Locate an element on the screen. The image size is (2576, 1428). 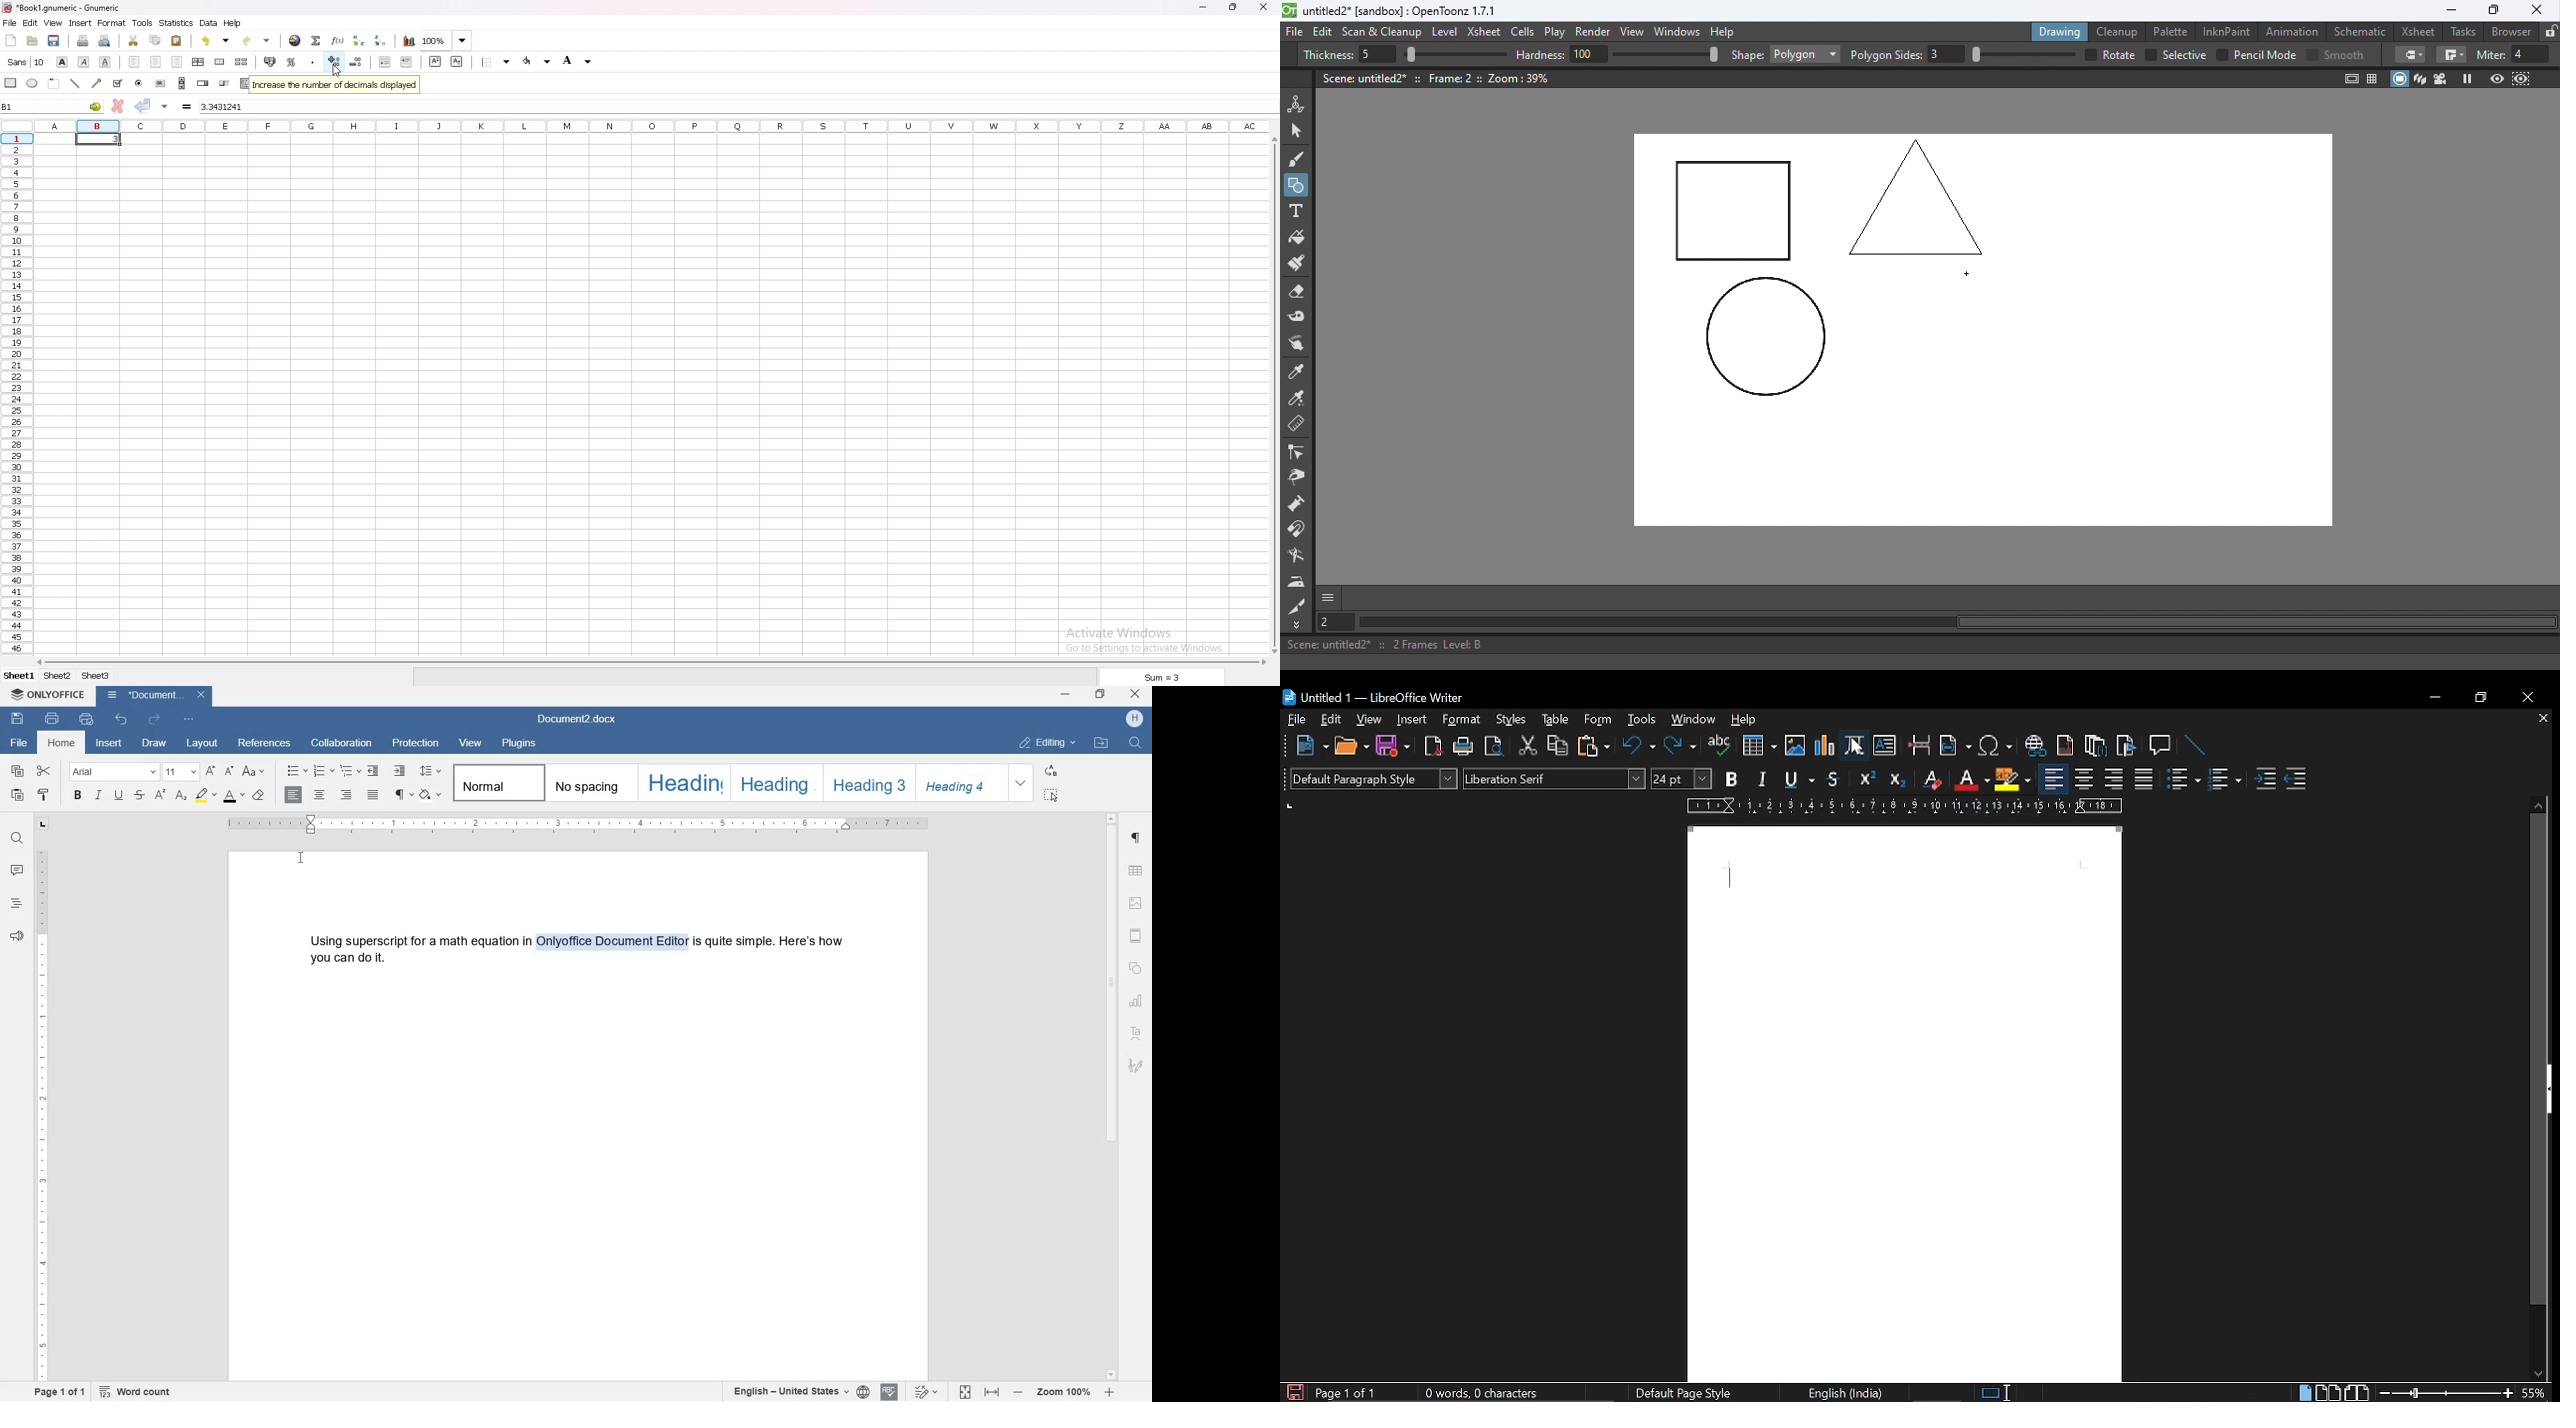
insert formula is located at coordinates (1856, 745).